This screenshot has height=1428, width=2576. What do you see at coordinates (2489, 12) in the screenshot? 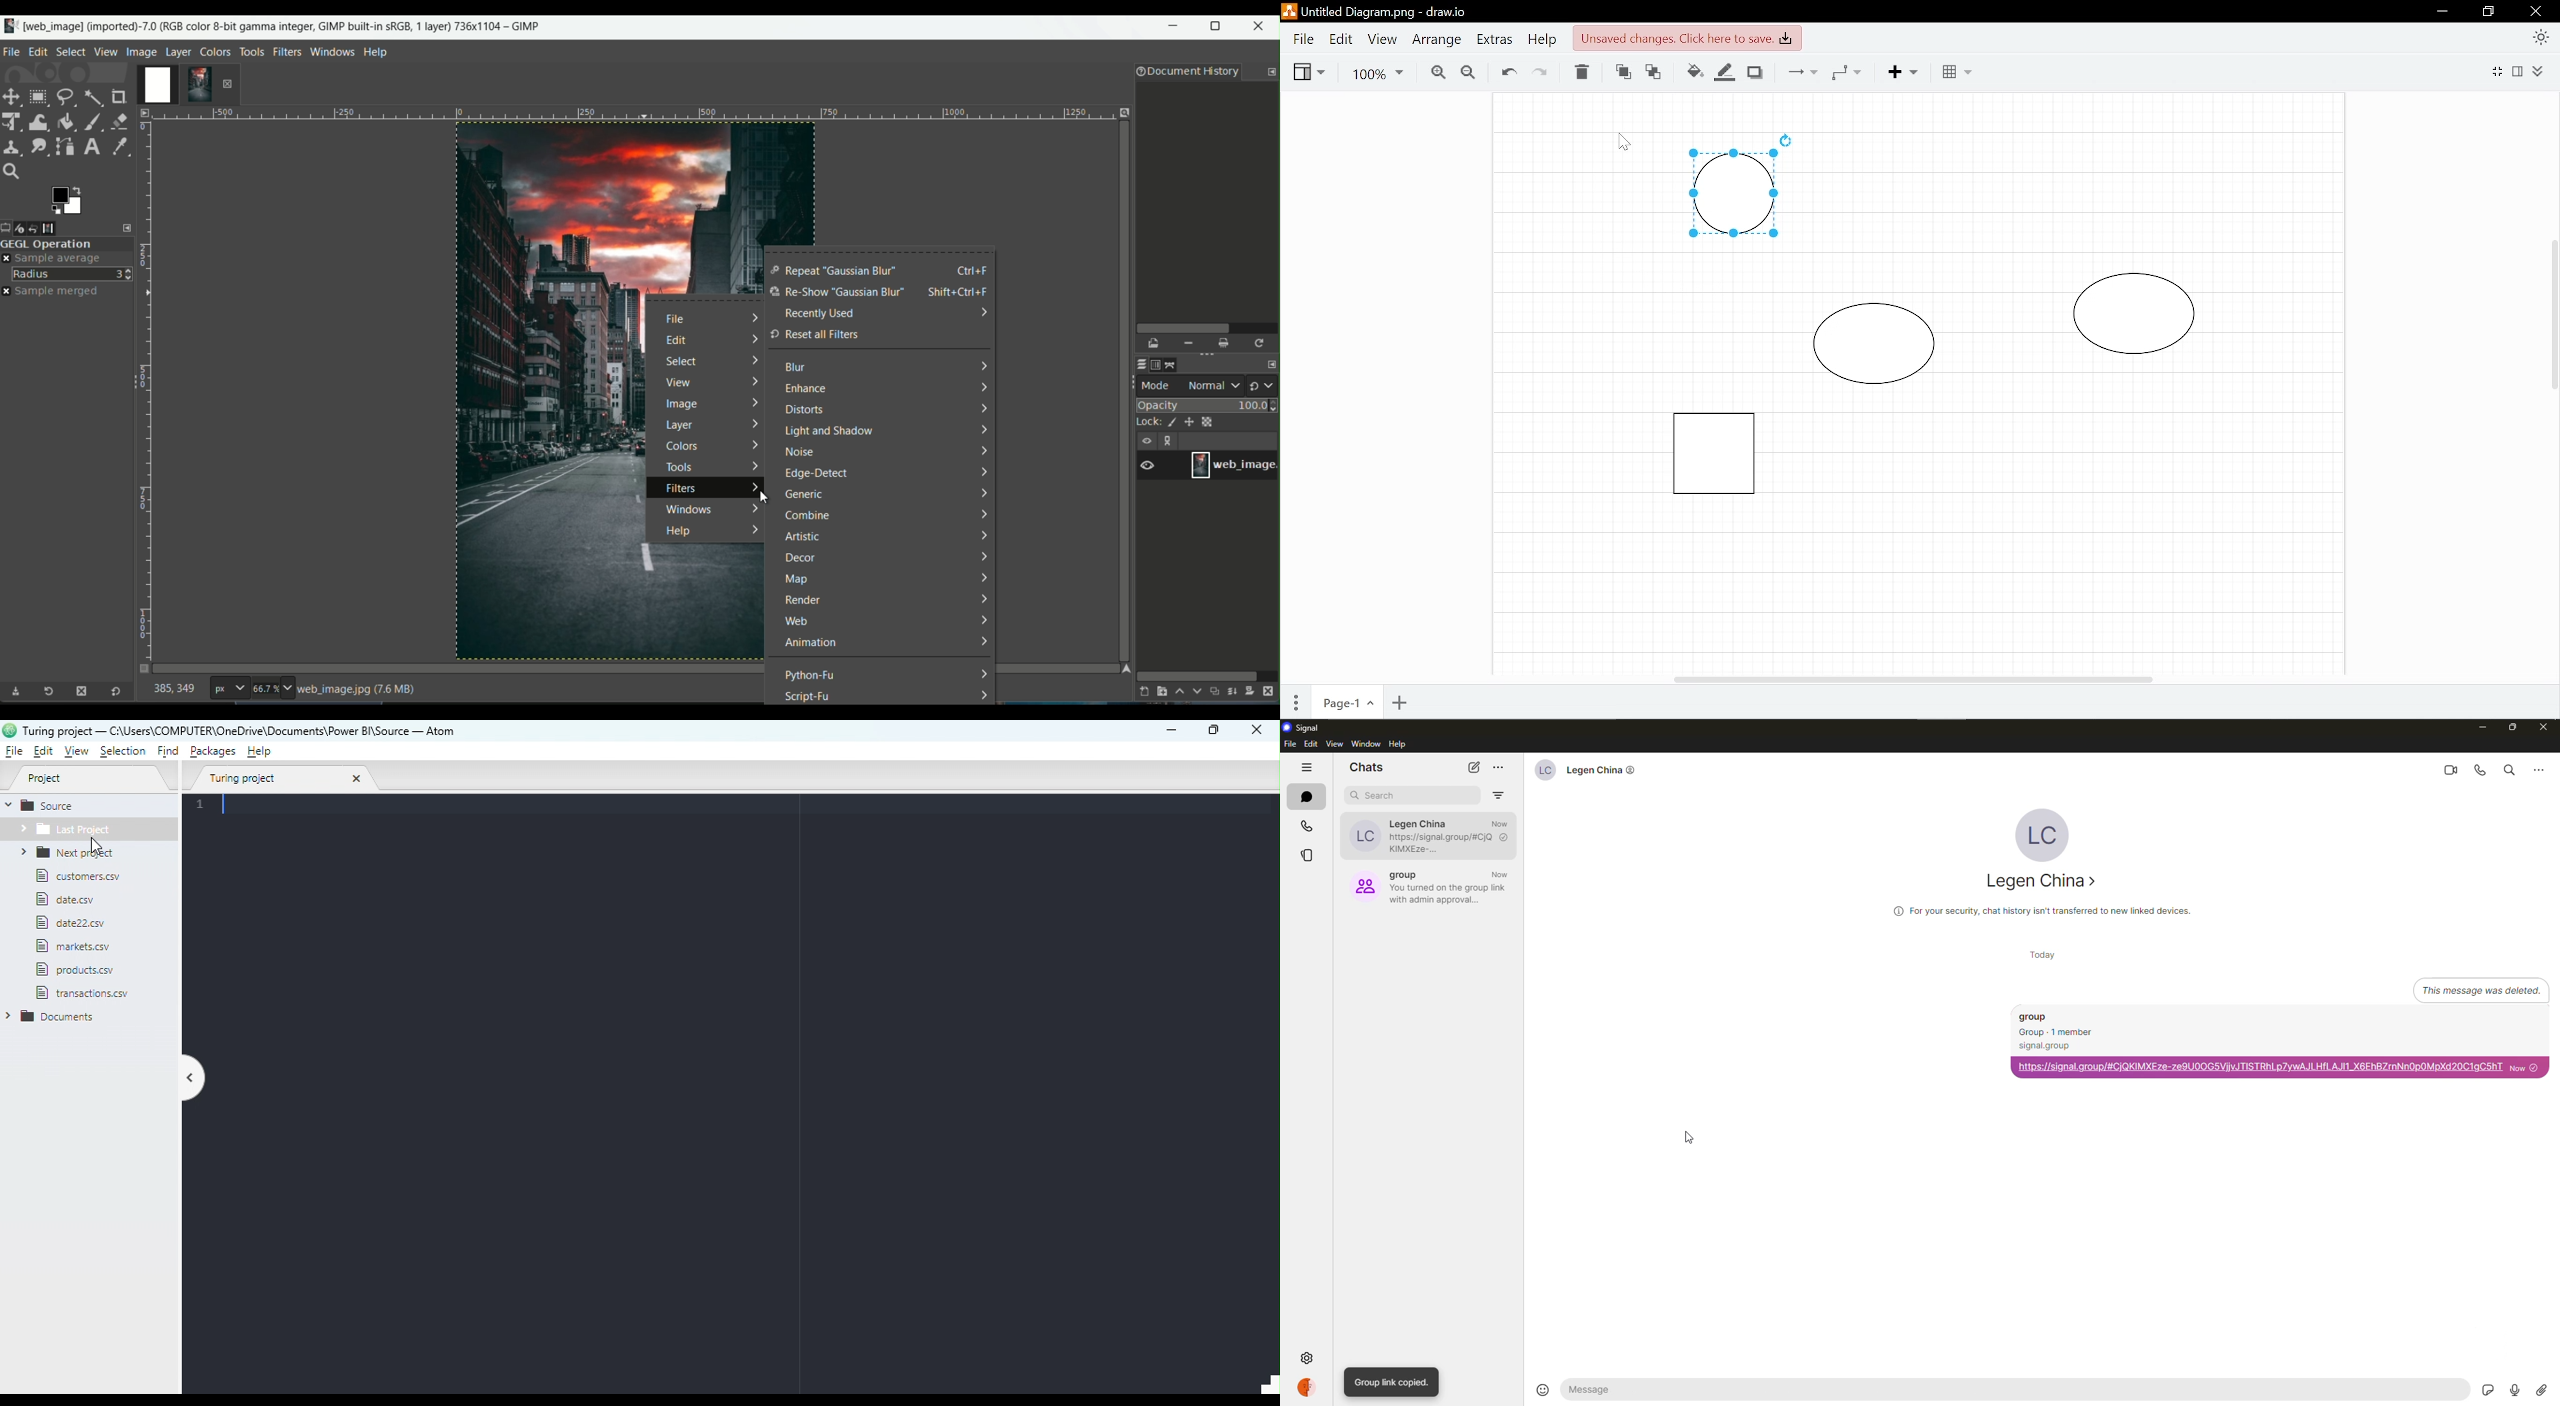
I see `Restore down` at bounding box center [2489, 12].